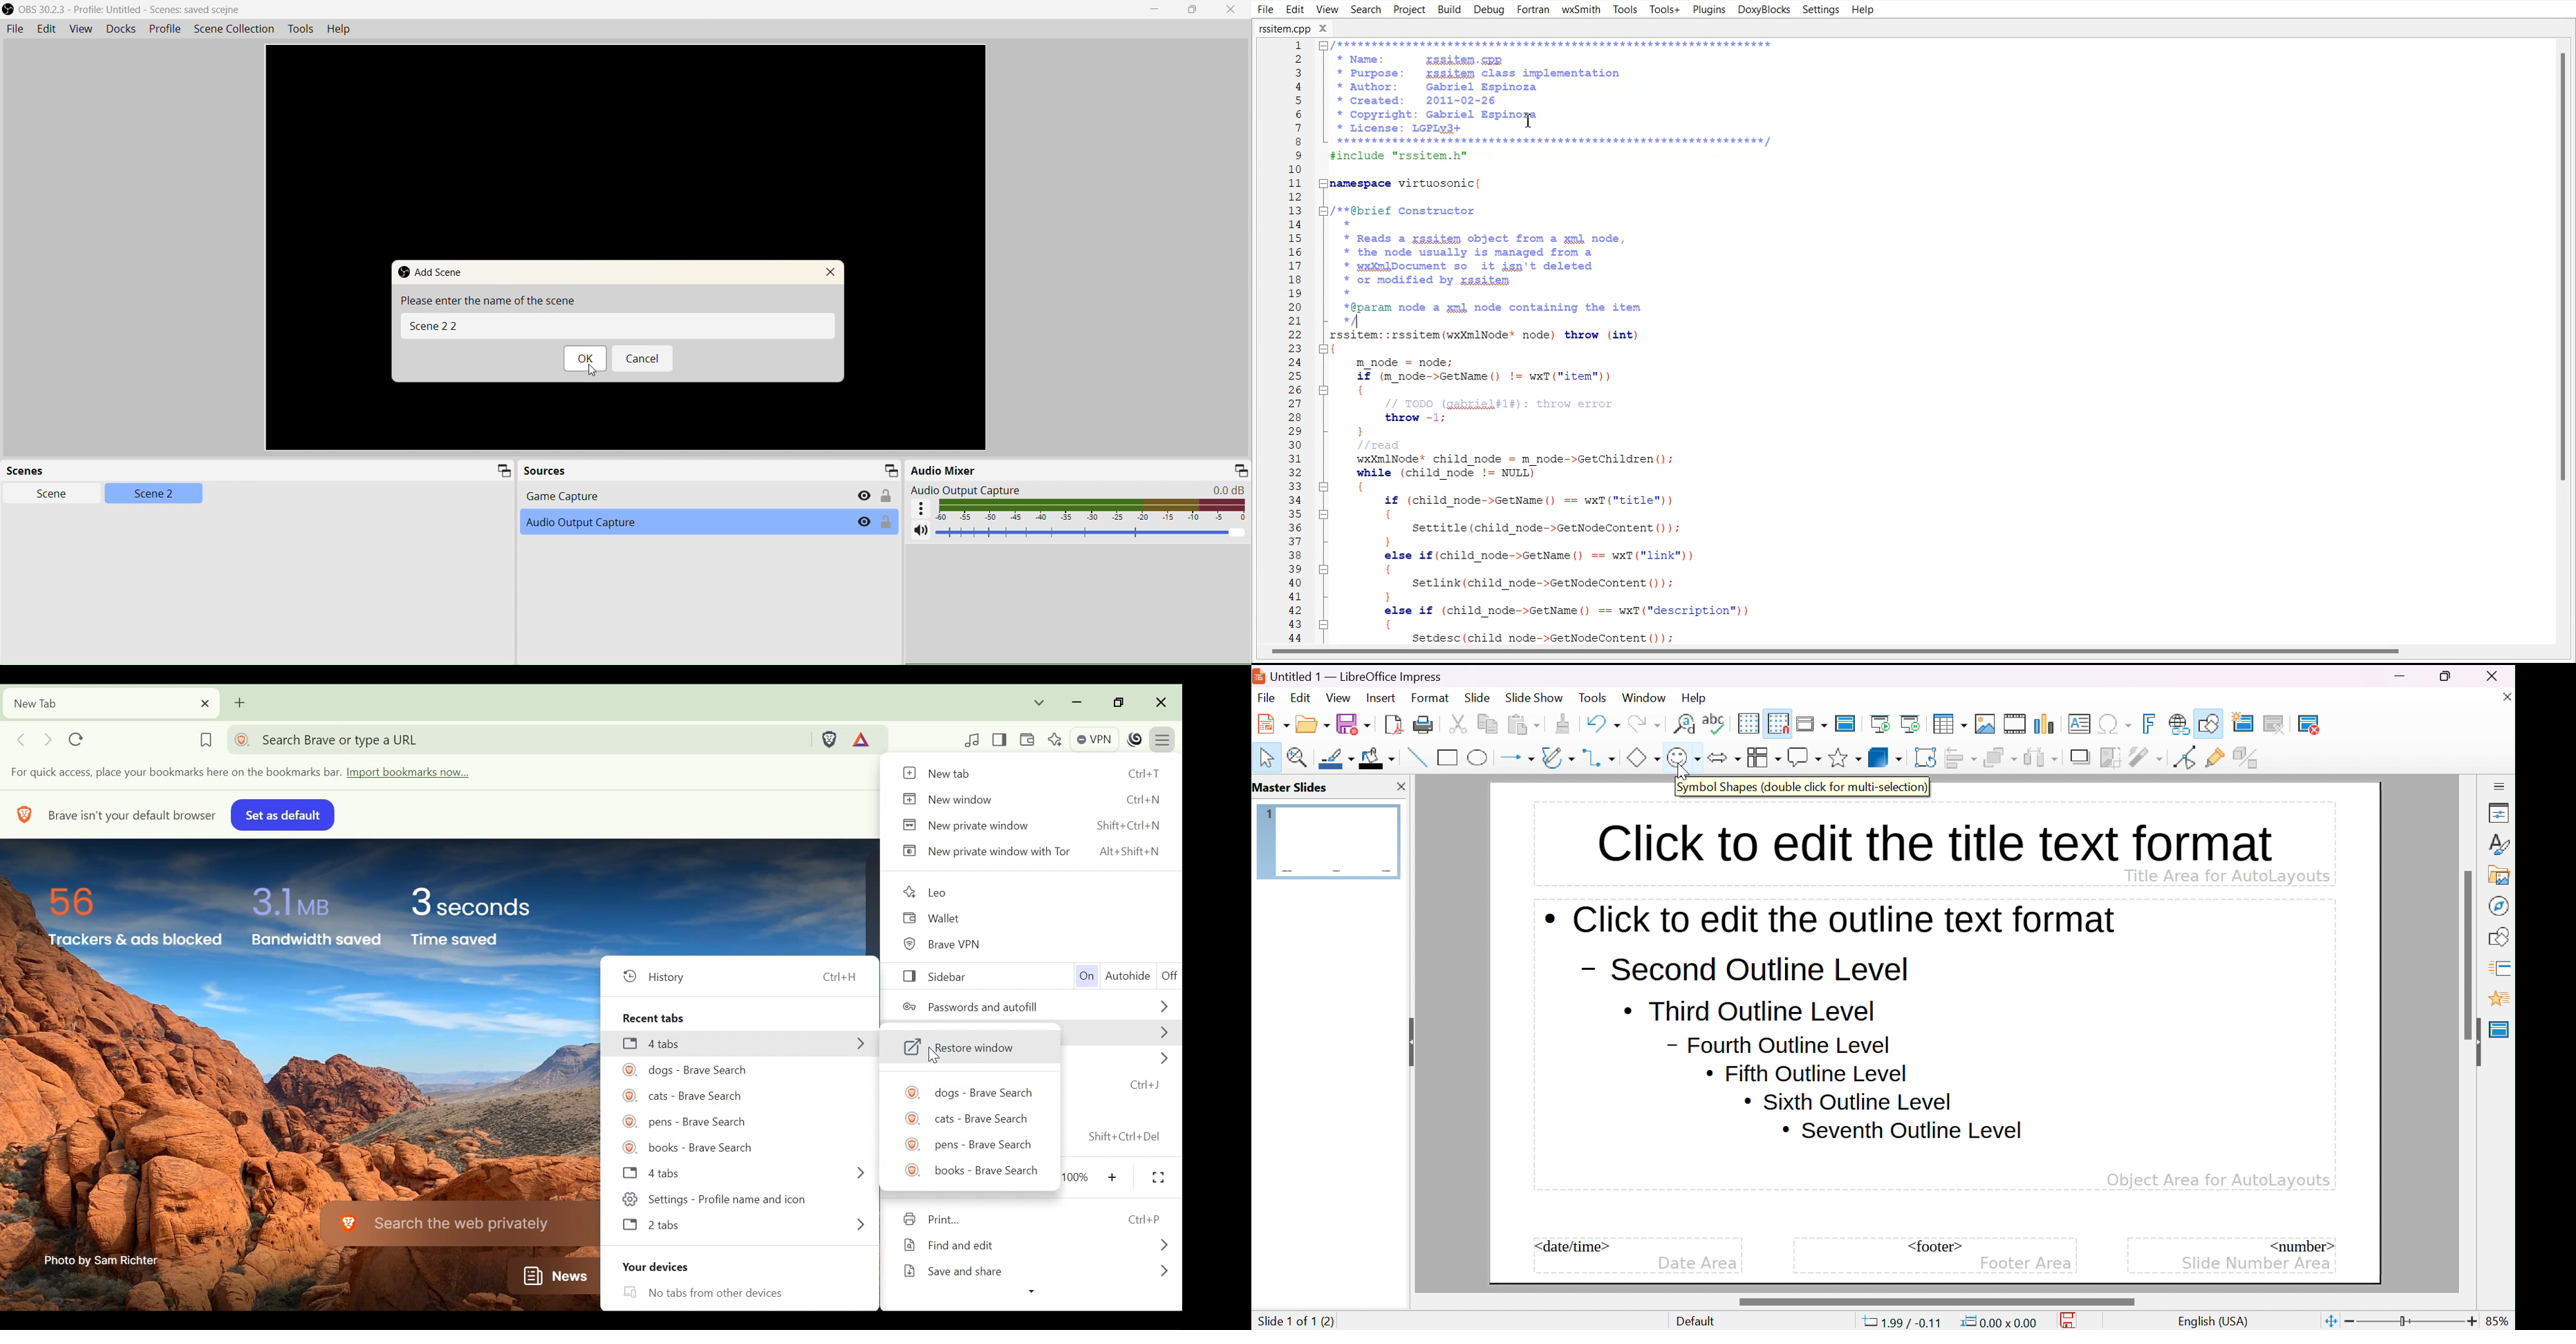 The height and width of the screenshot is (1344, 2576). I want to click on slider, so click(1936, 1302).